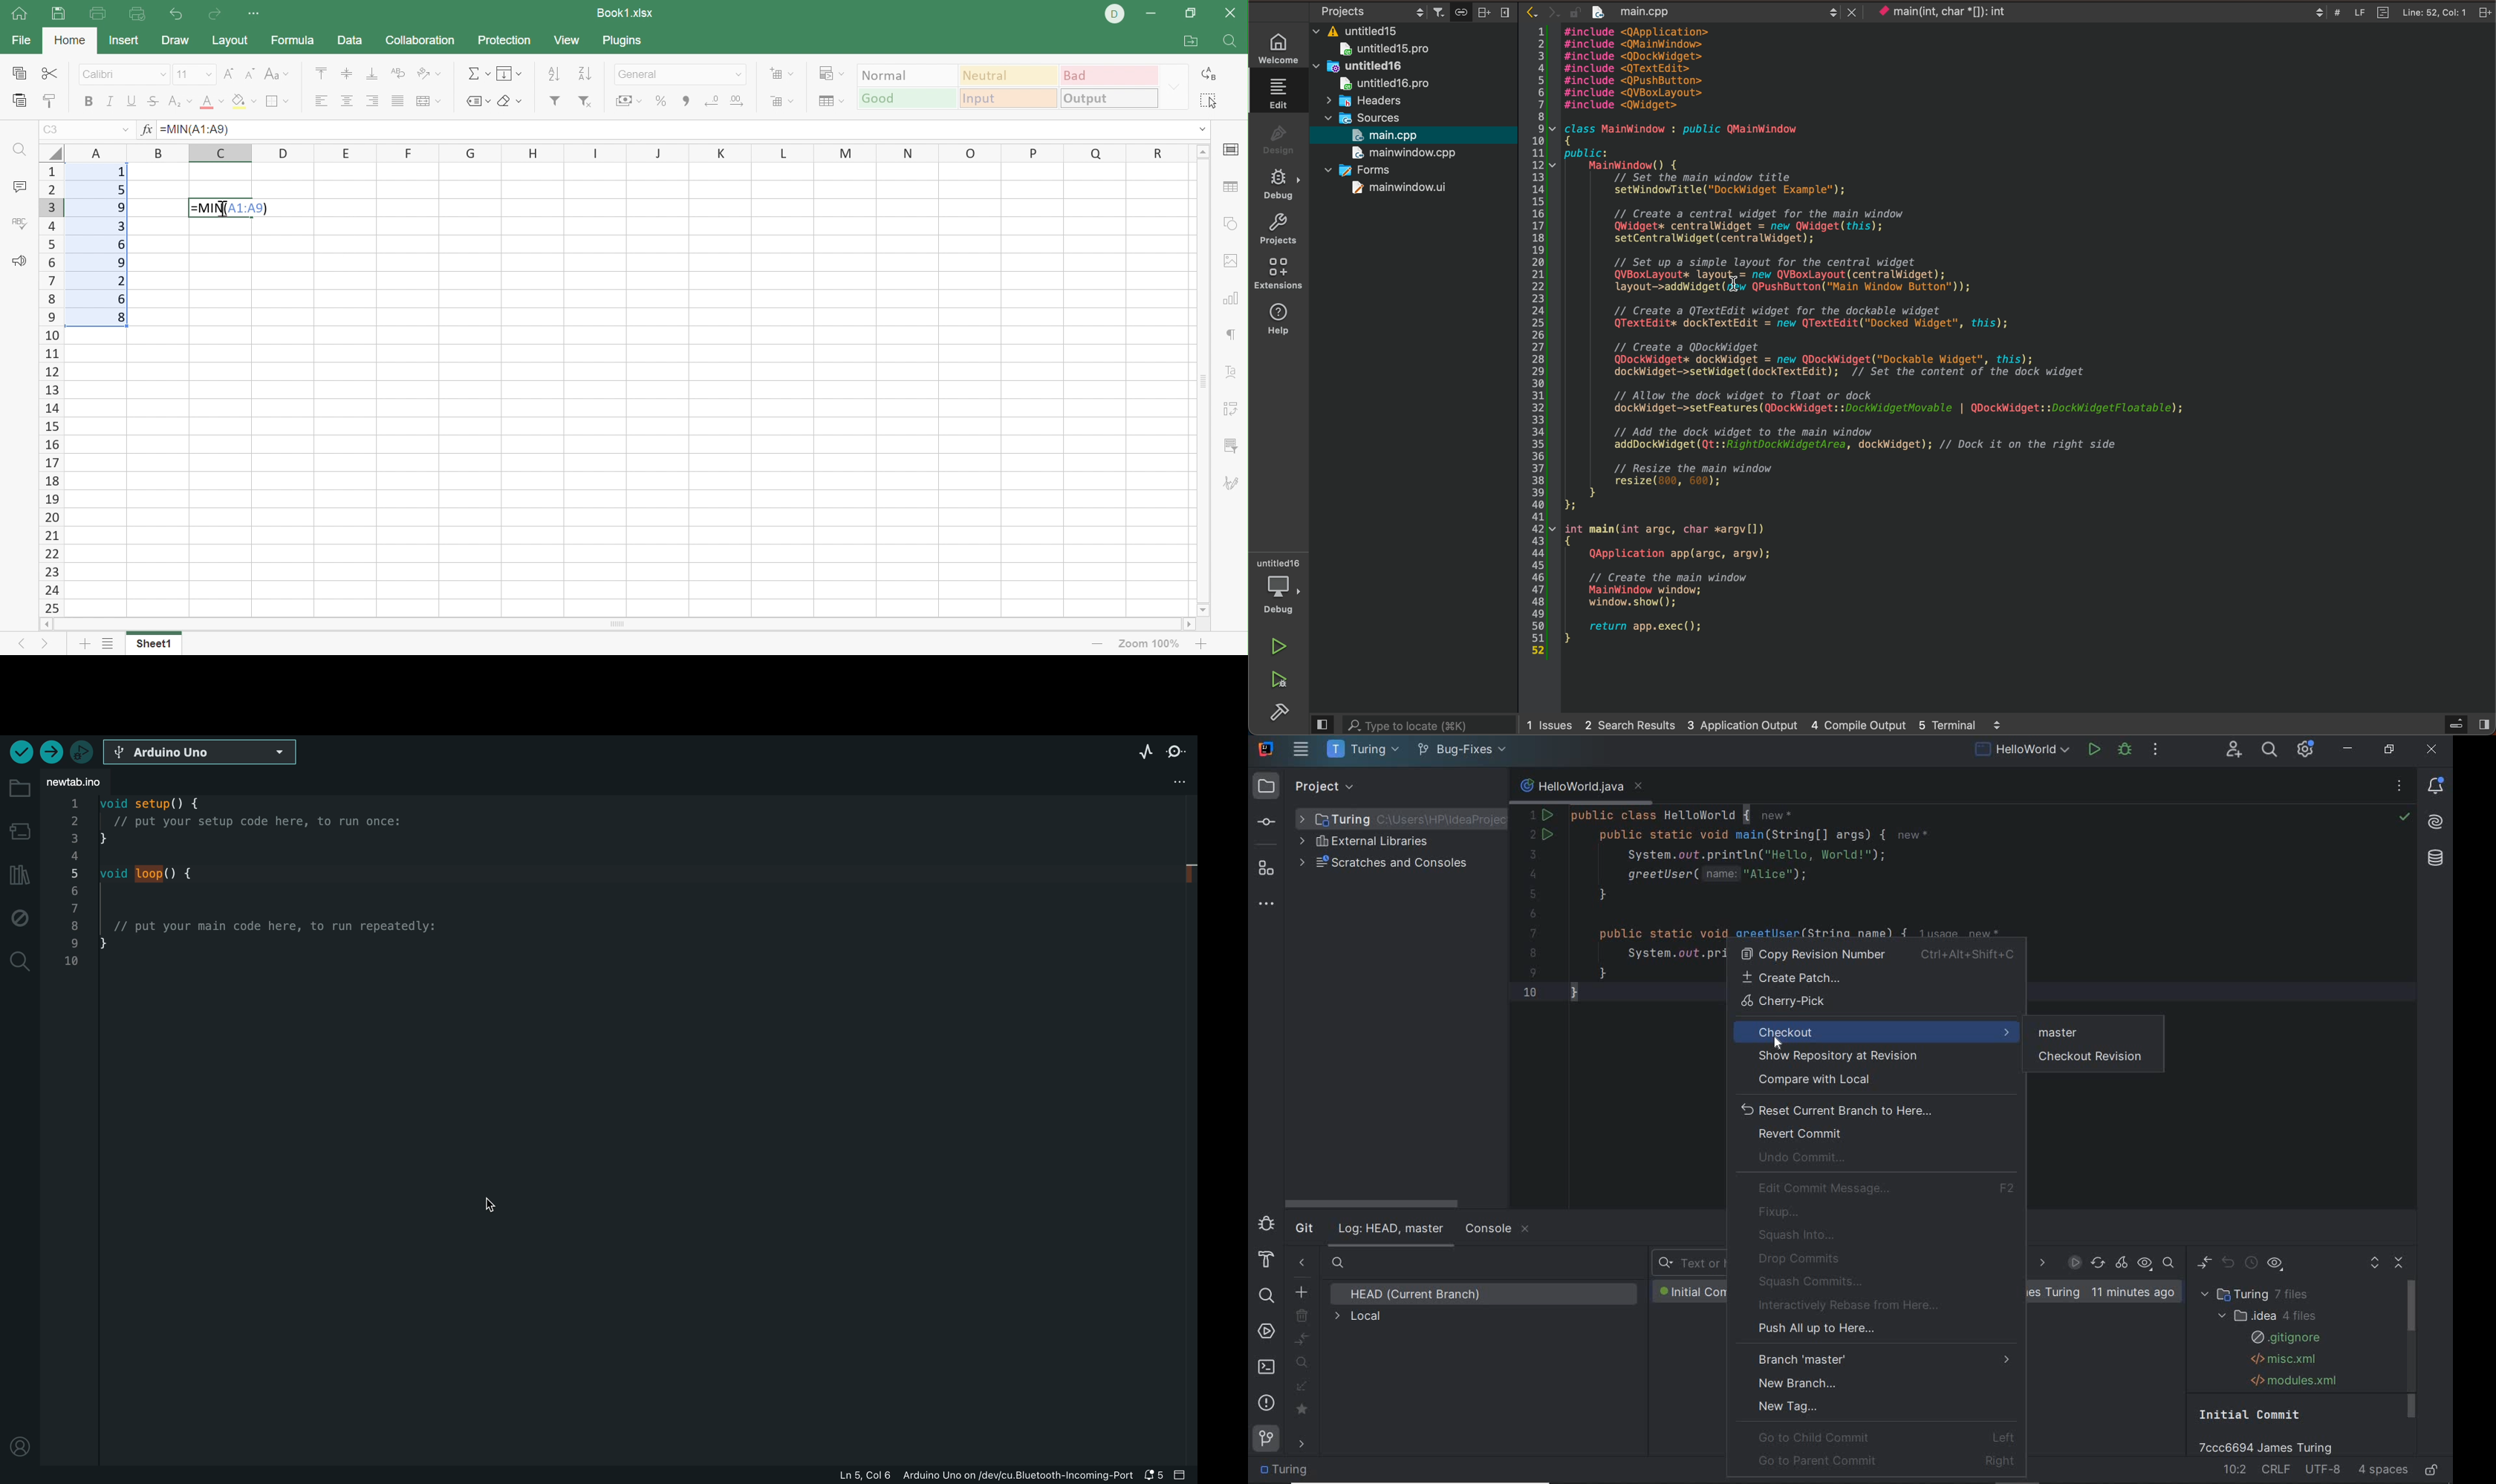  Describe the element at coordinates (40, 623) in the screenshot. I see `Scroll left` at that location.